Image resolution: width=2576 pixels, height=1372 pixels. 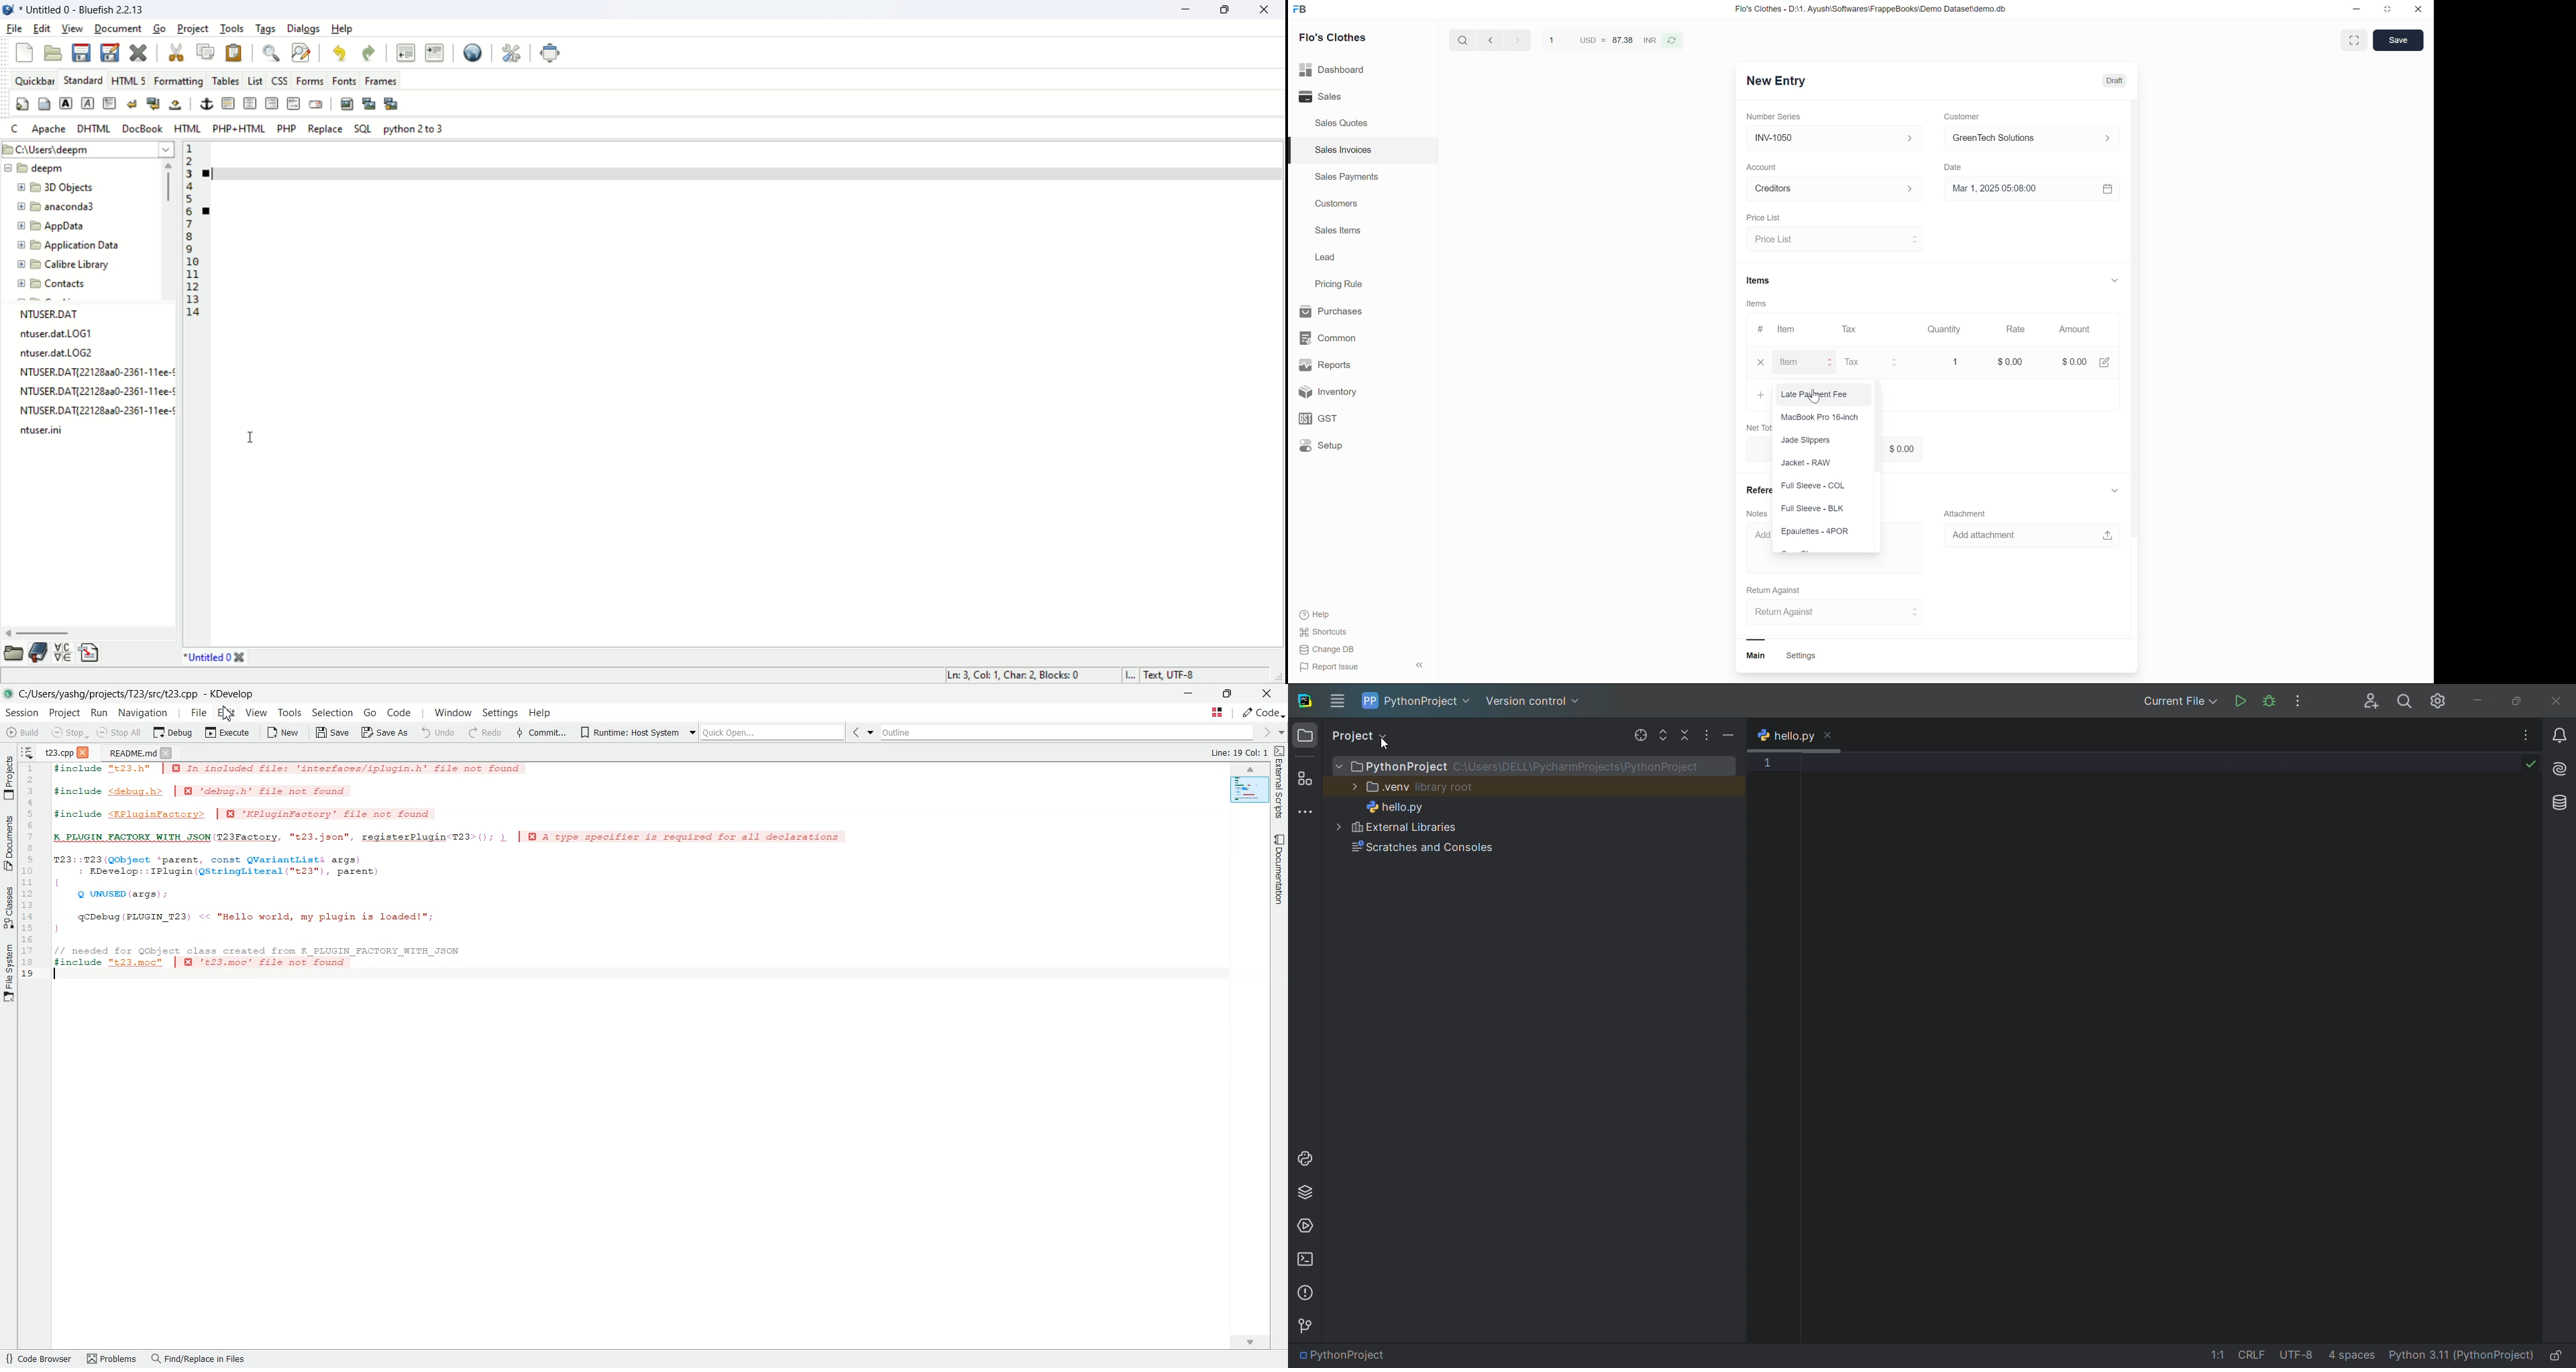 I want to click on Item, so click(x=1788, y=330).